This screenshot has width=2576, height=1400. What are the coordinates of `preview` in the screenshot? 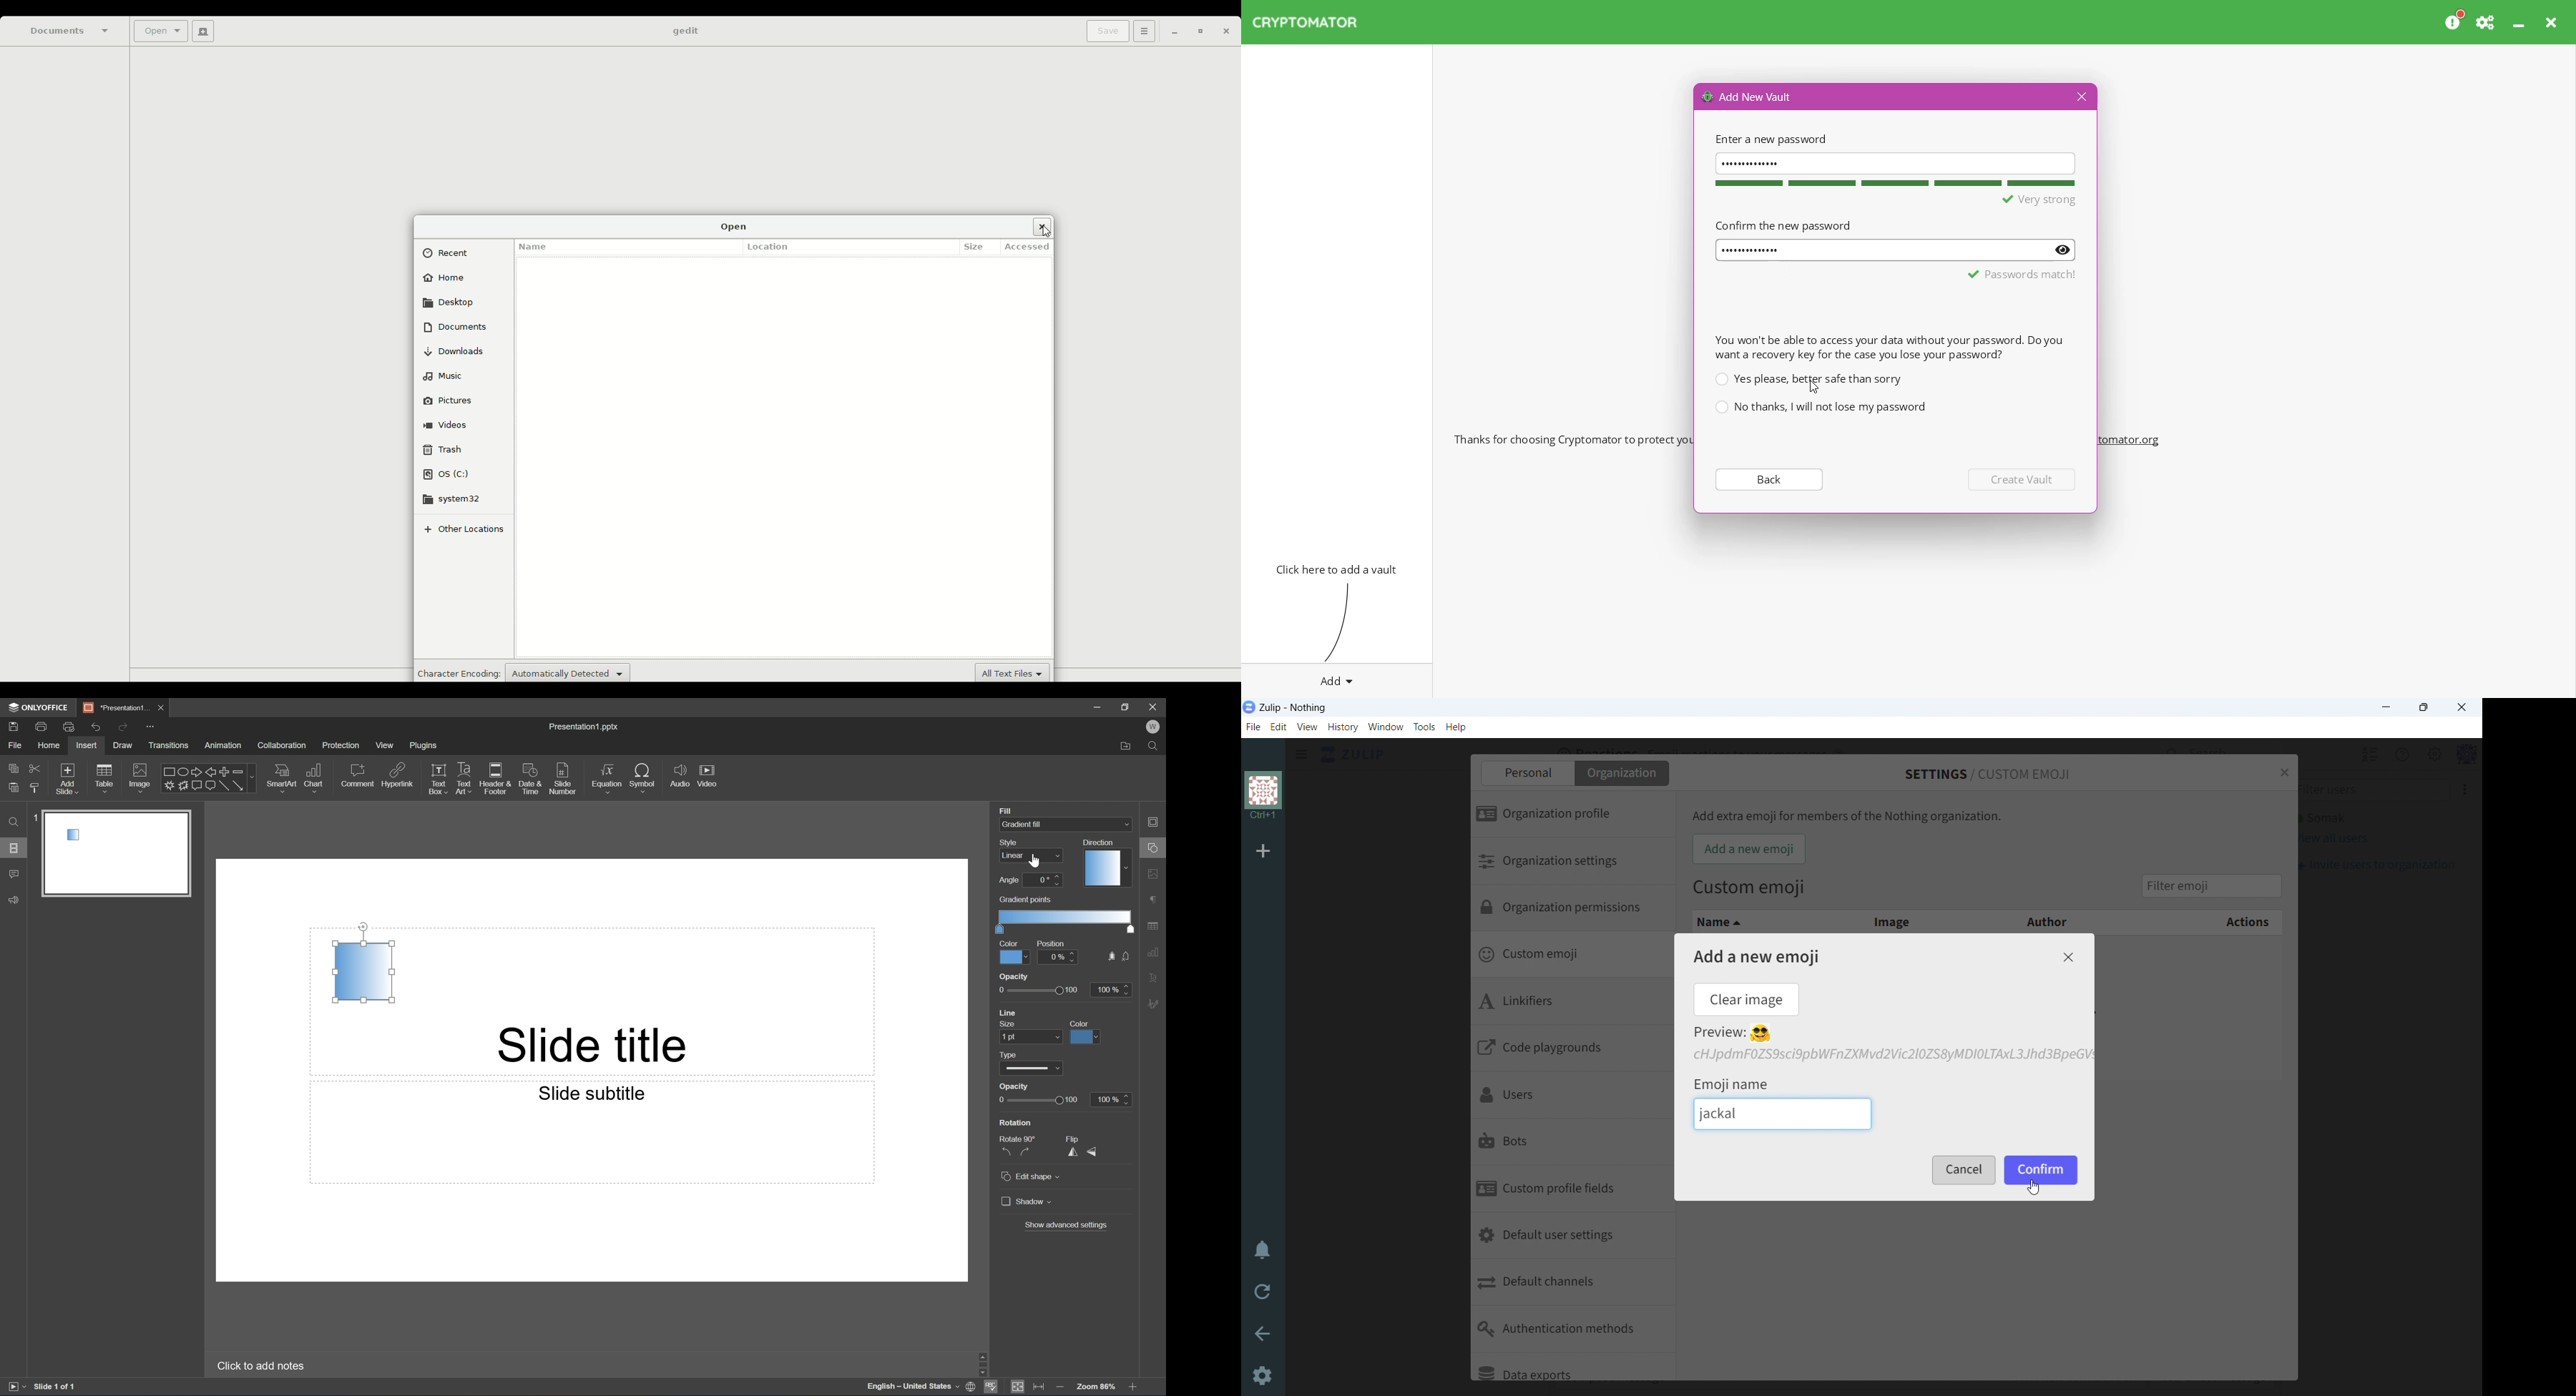 It's located at (1732, 1033).